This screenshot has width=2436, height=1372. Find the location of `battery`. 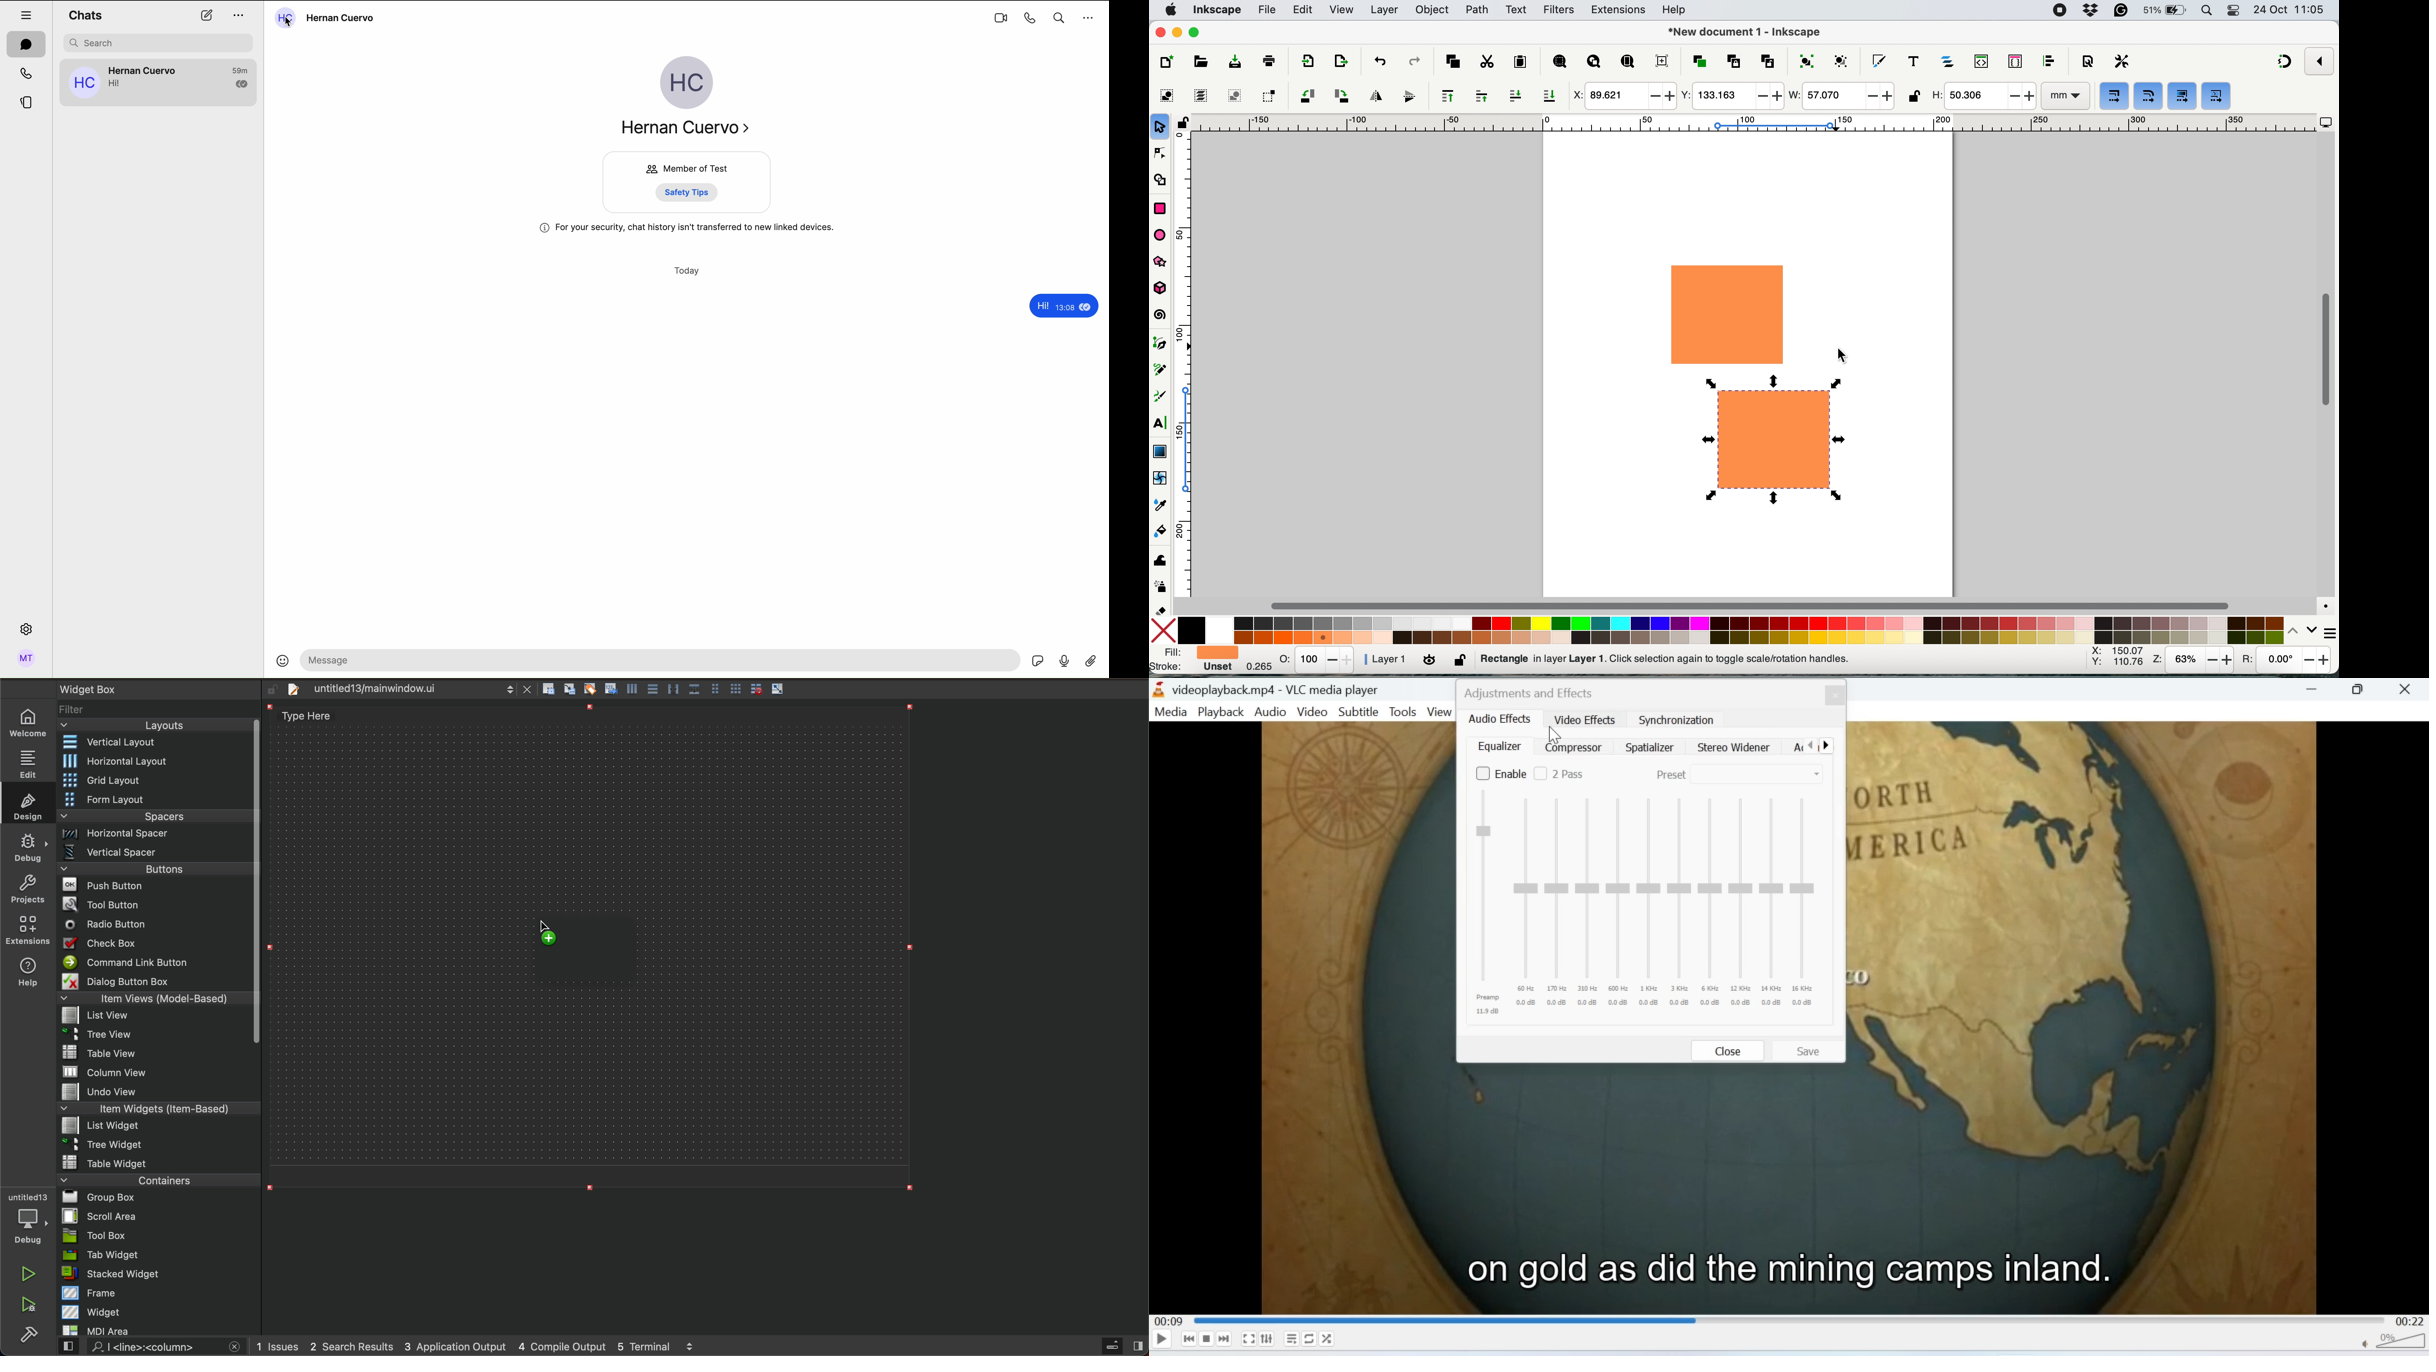

battery is located at coordinates (2166, 10).